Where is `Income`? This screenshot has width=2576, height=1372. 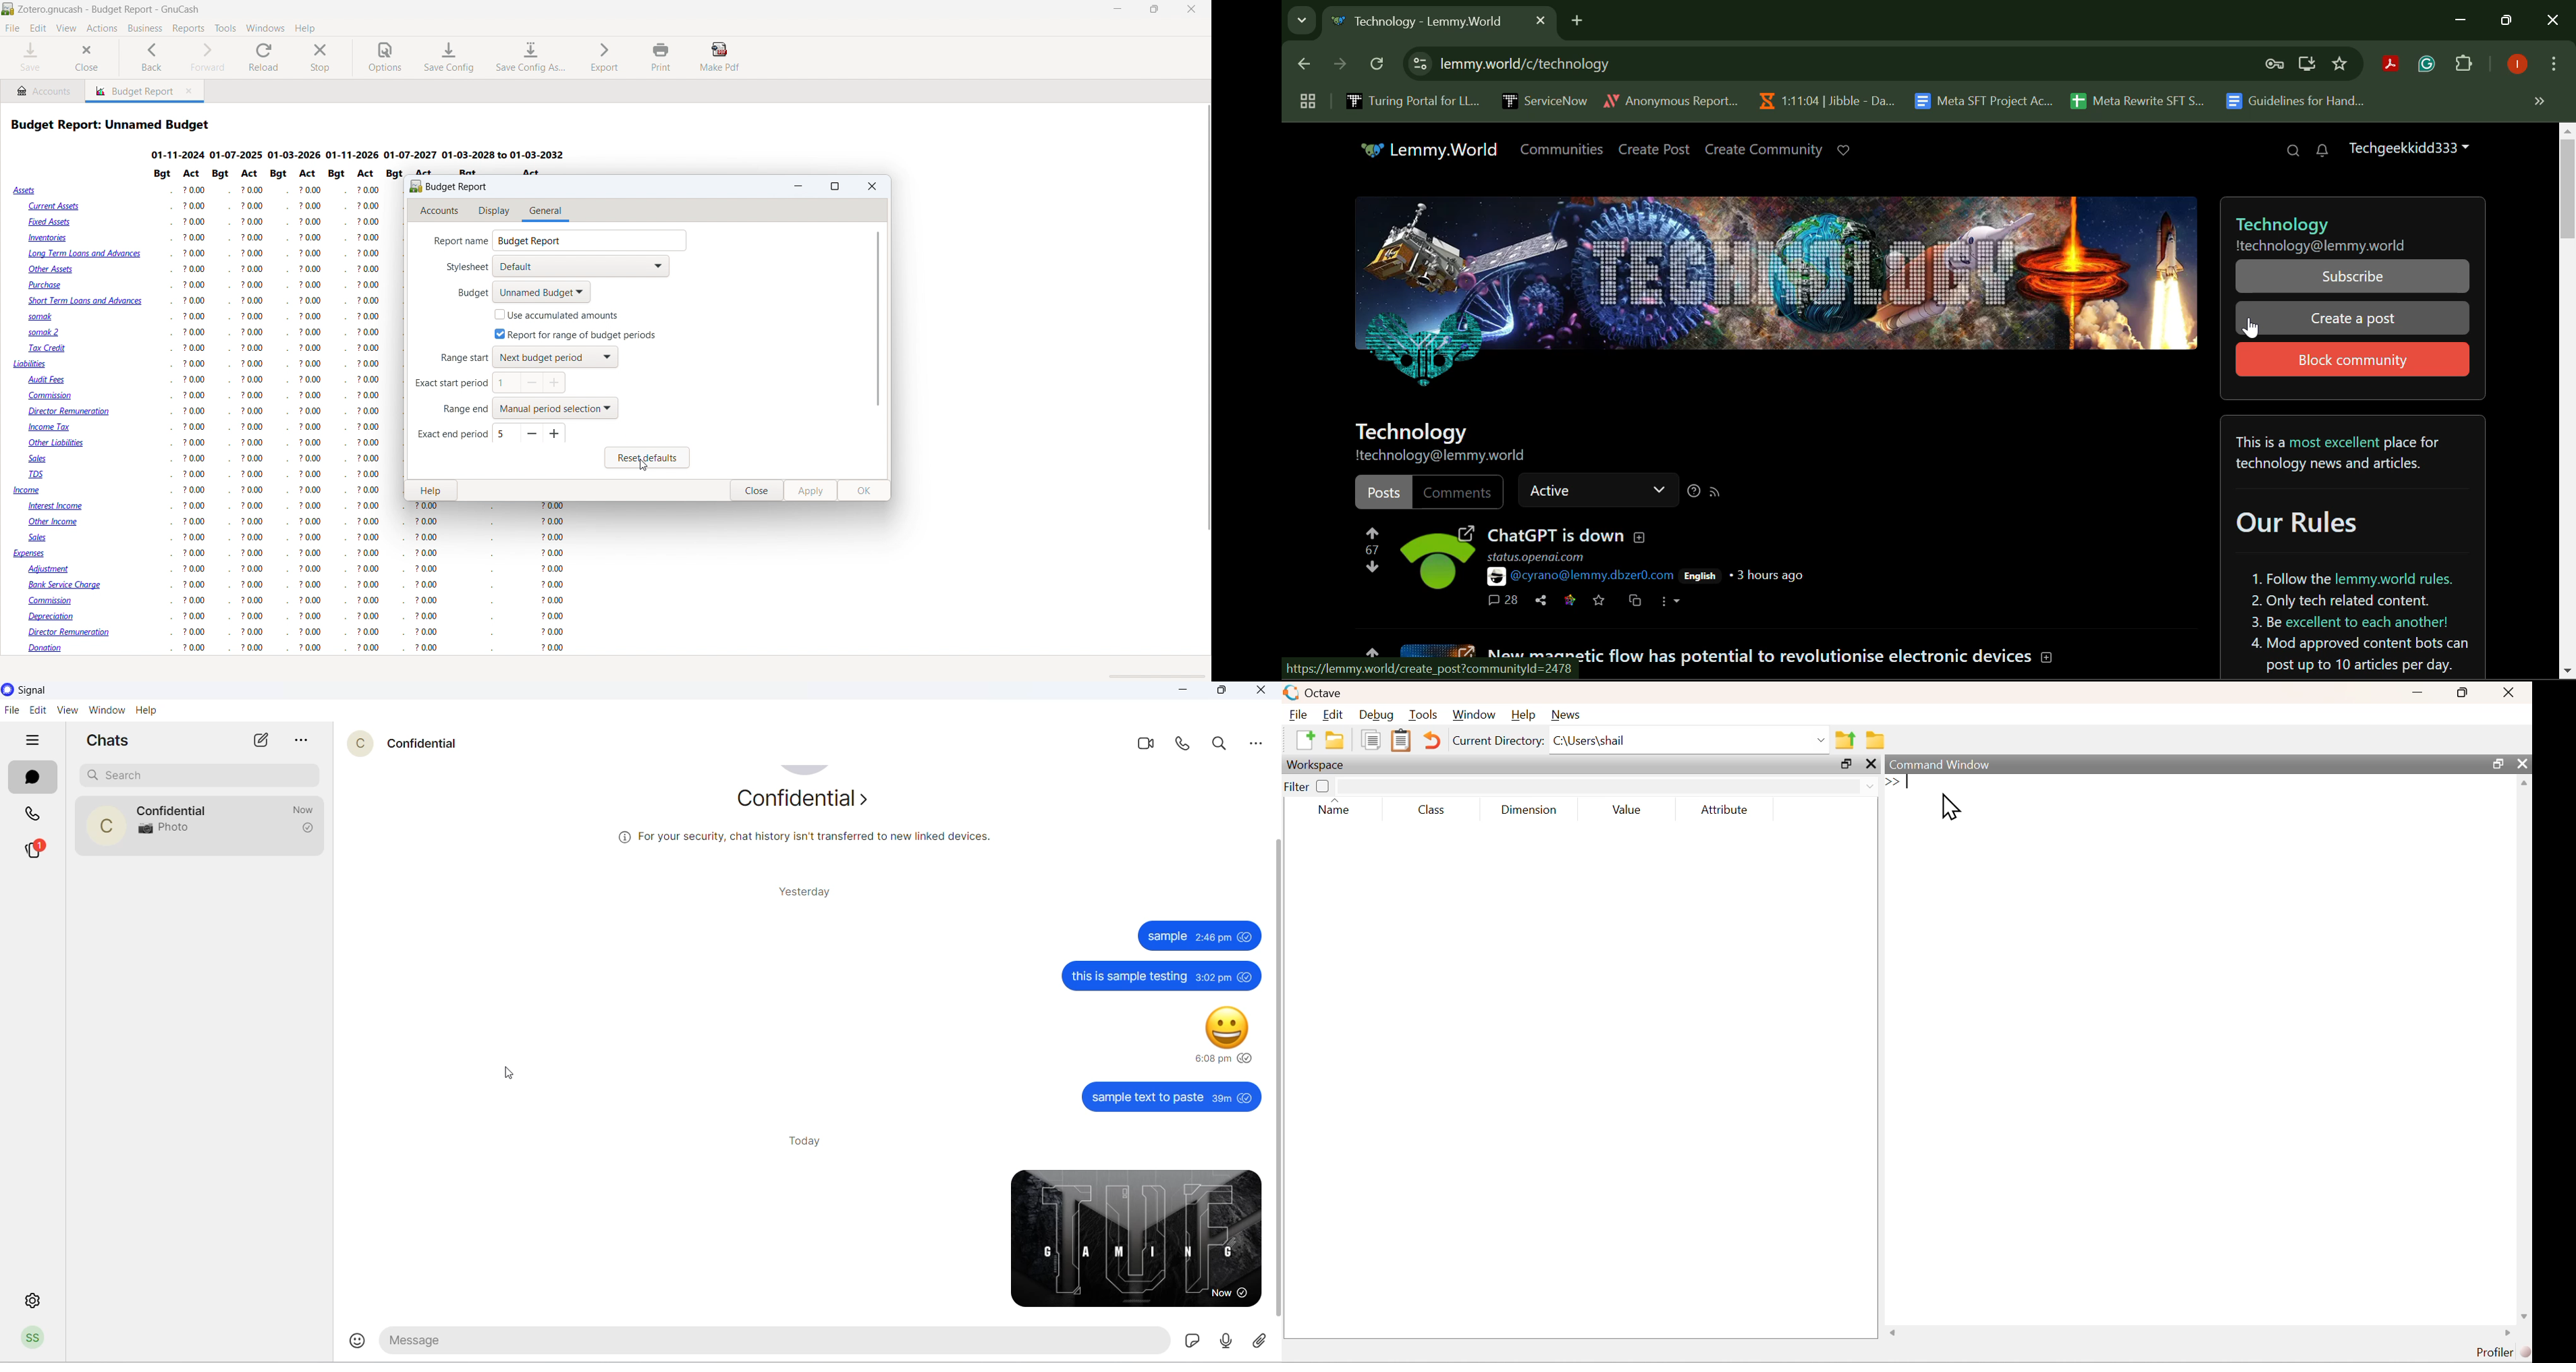 Income is located at coordinates (28, 491).